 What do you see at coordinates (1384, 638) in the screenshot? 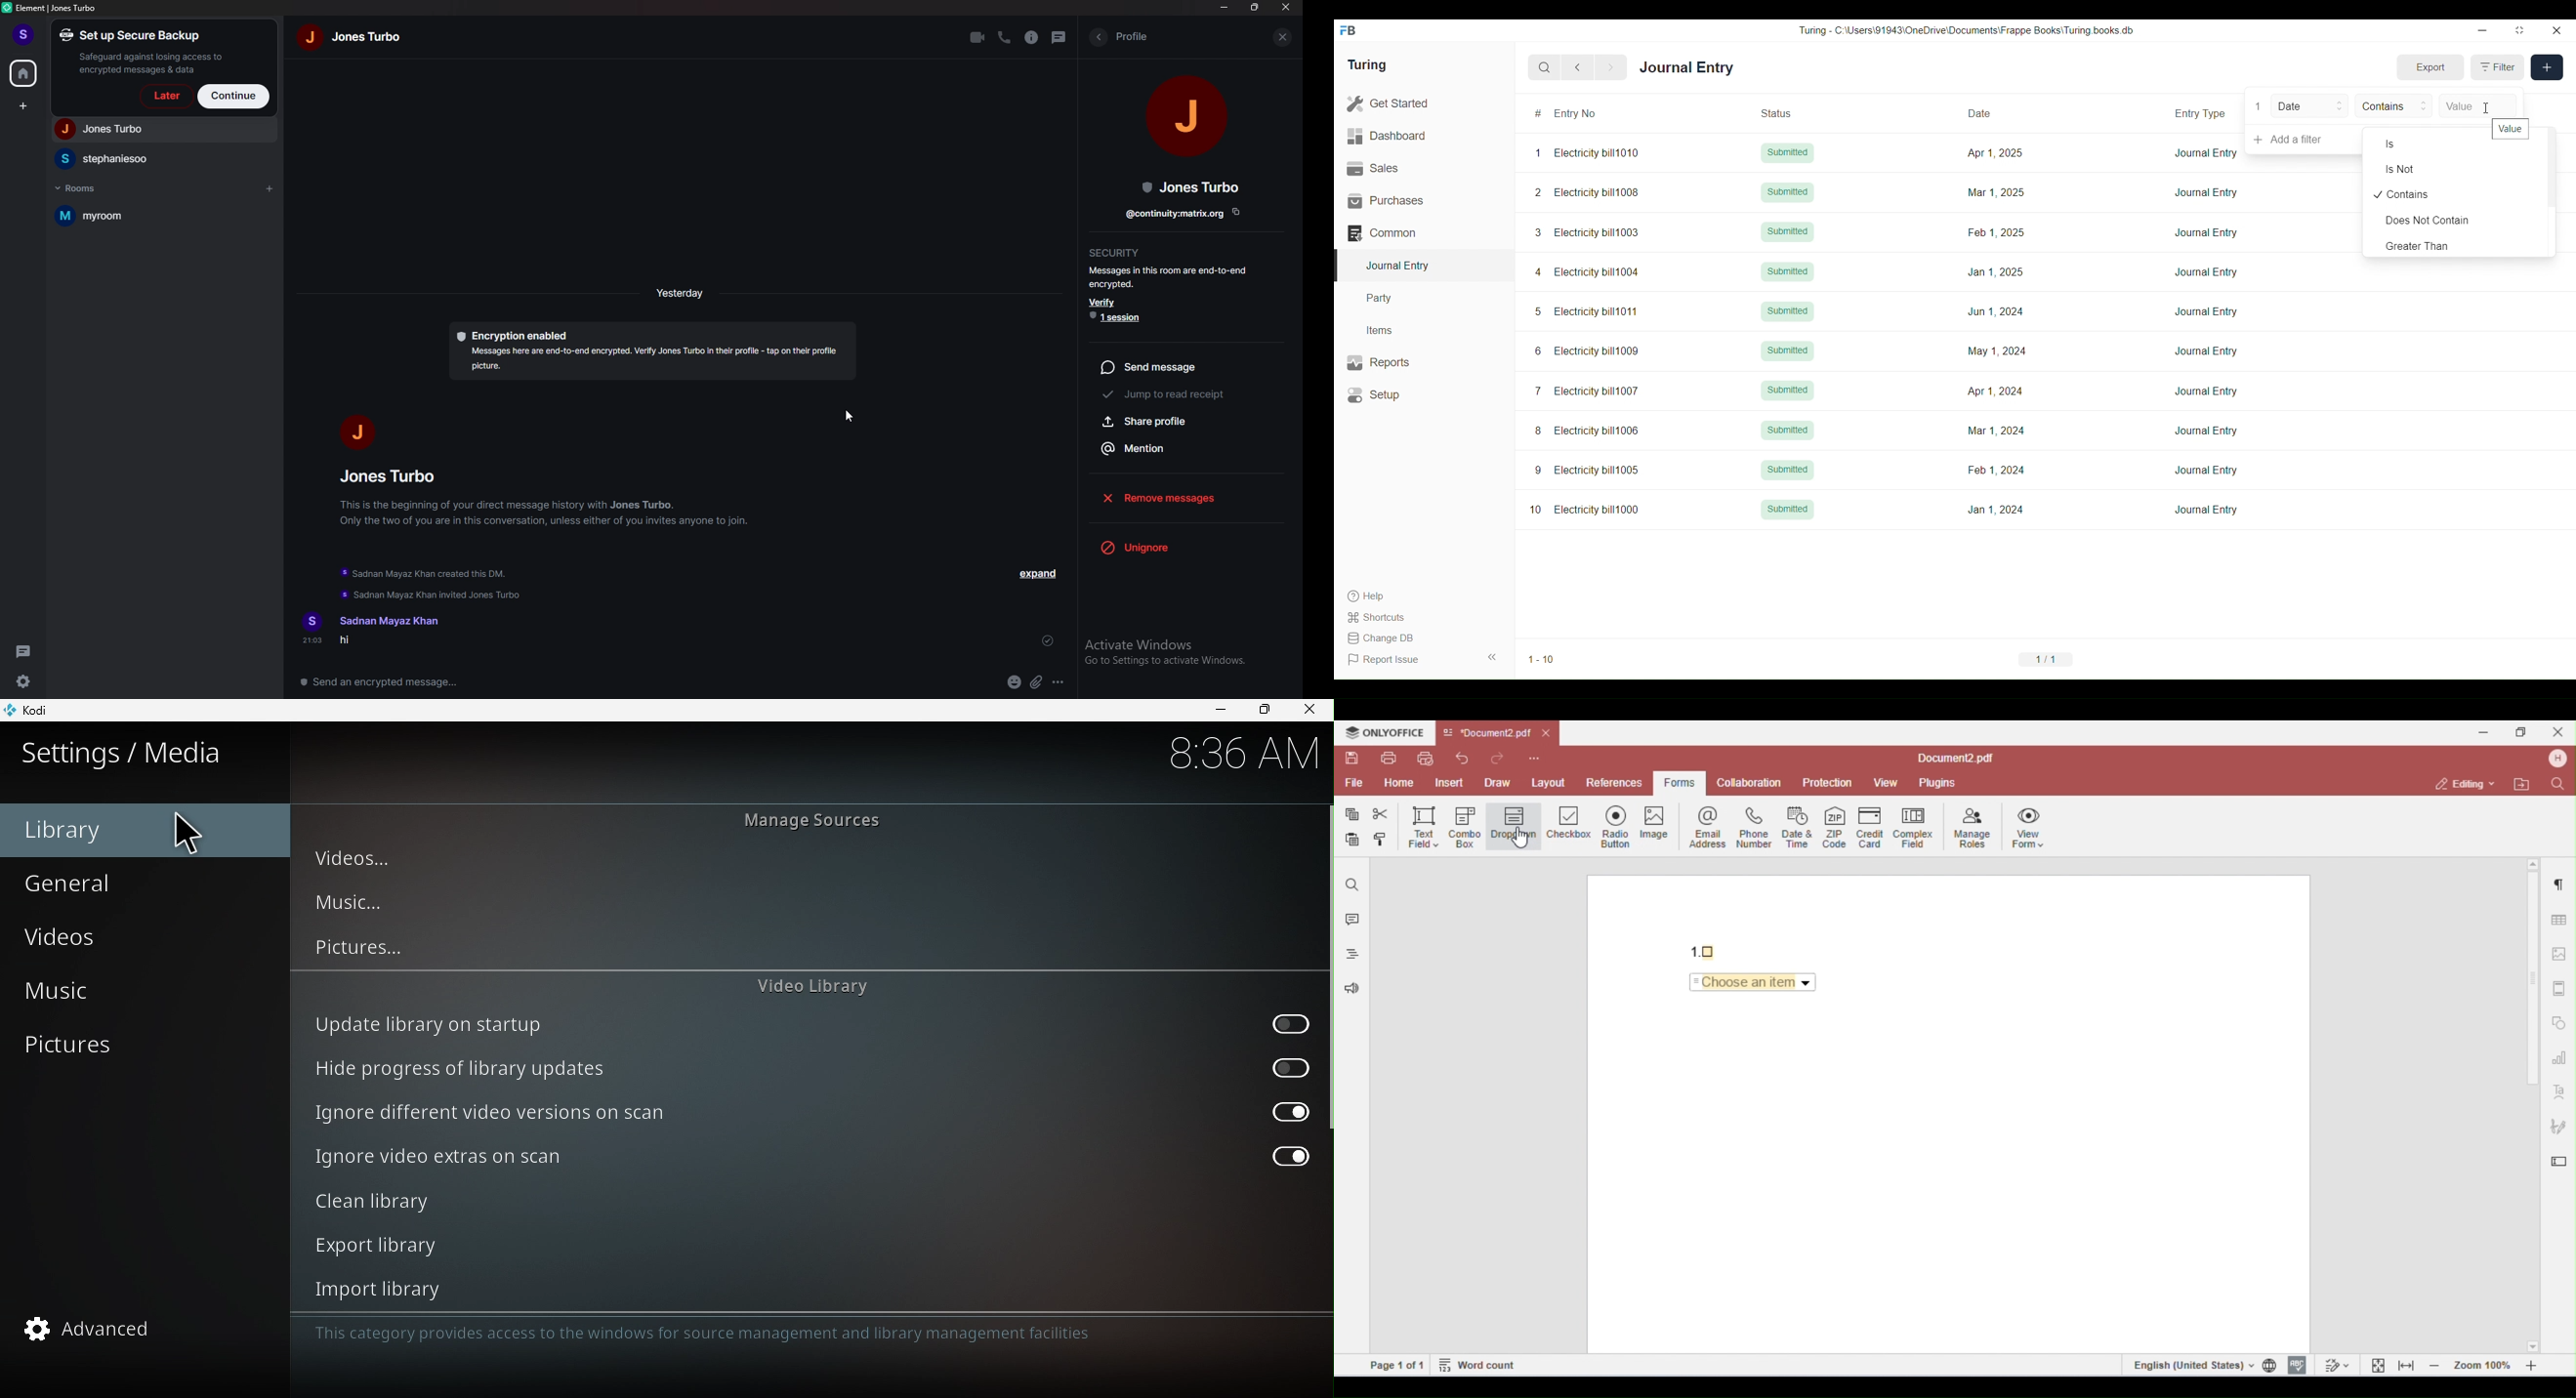
I see `Change DB` at bounding box center [1384, 638].